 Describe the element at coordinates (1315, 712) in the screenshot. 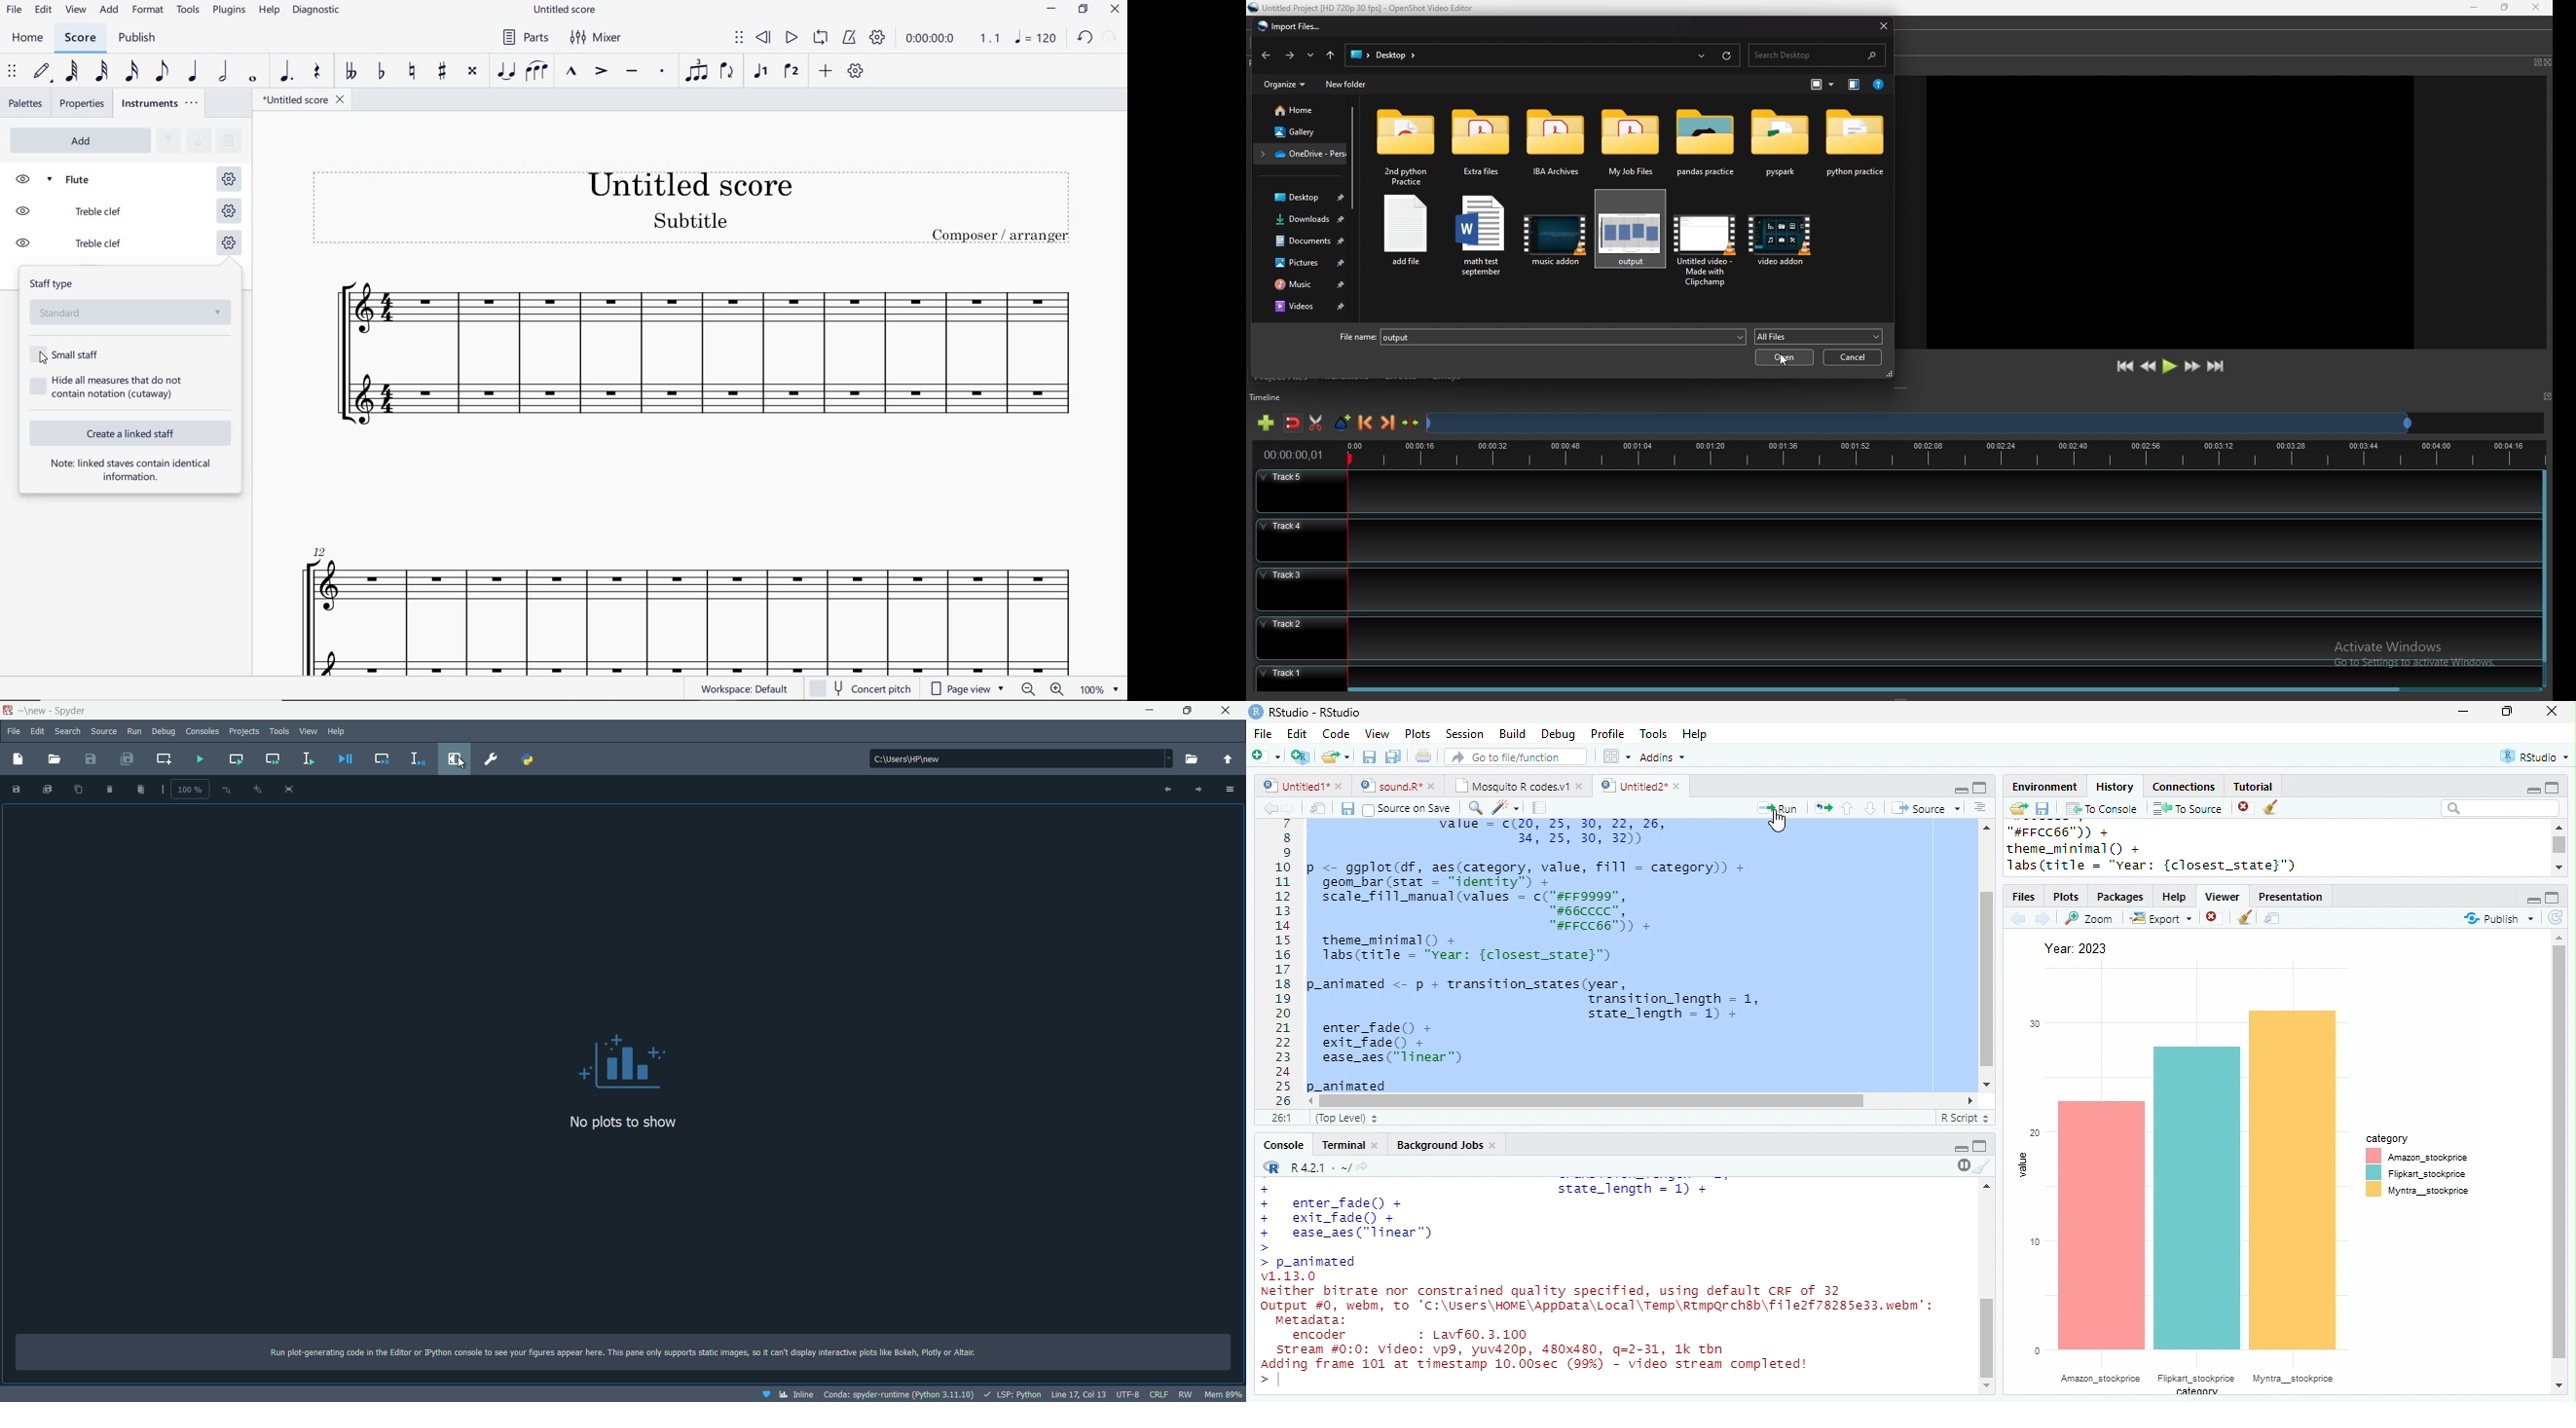

I see `RStudio-RStudio` at that location.